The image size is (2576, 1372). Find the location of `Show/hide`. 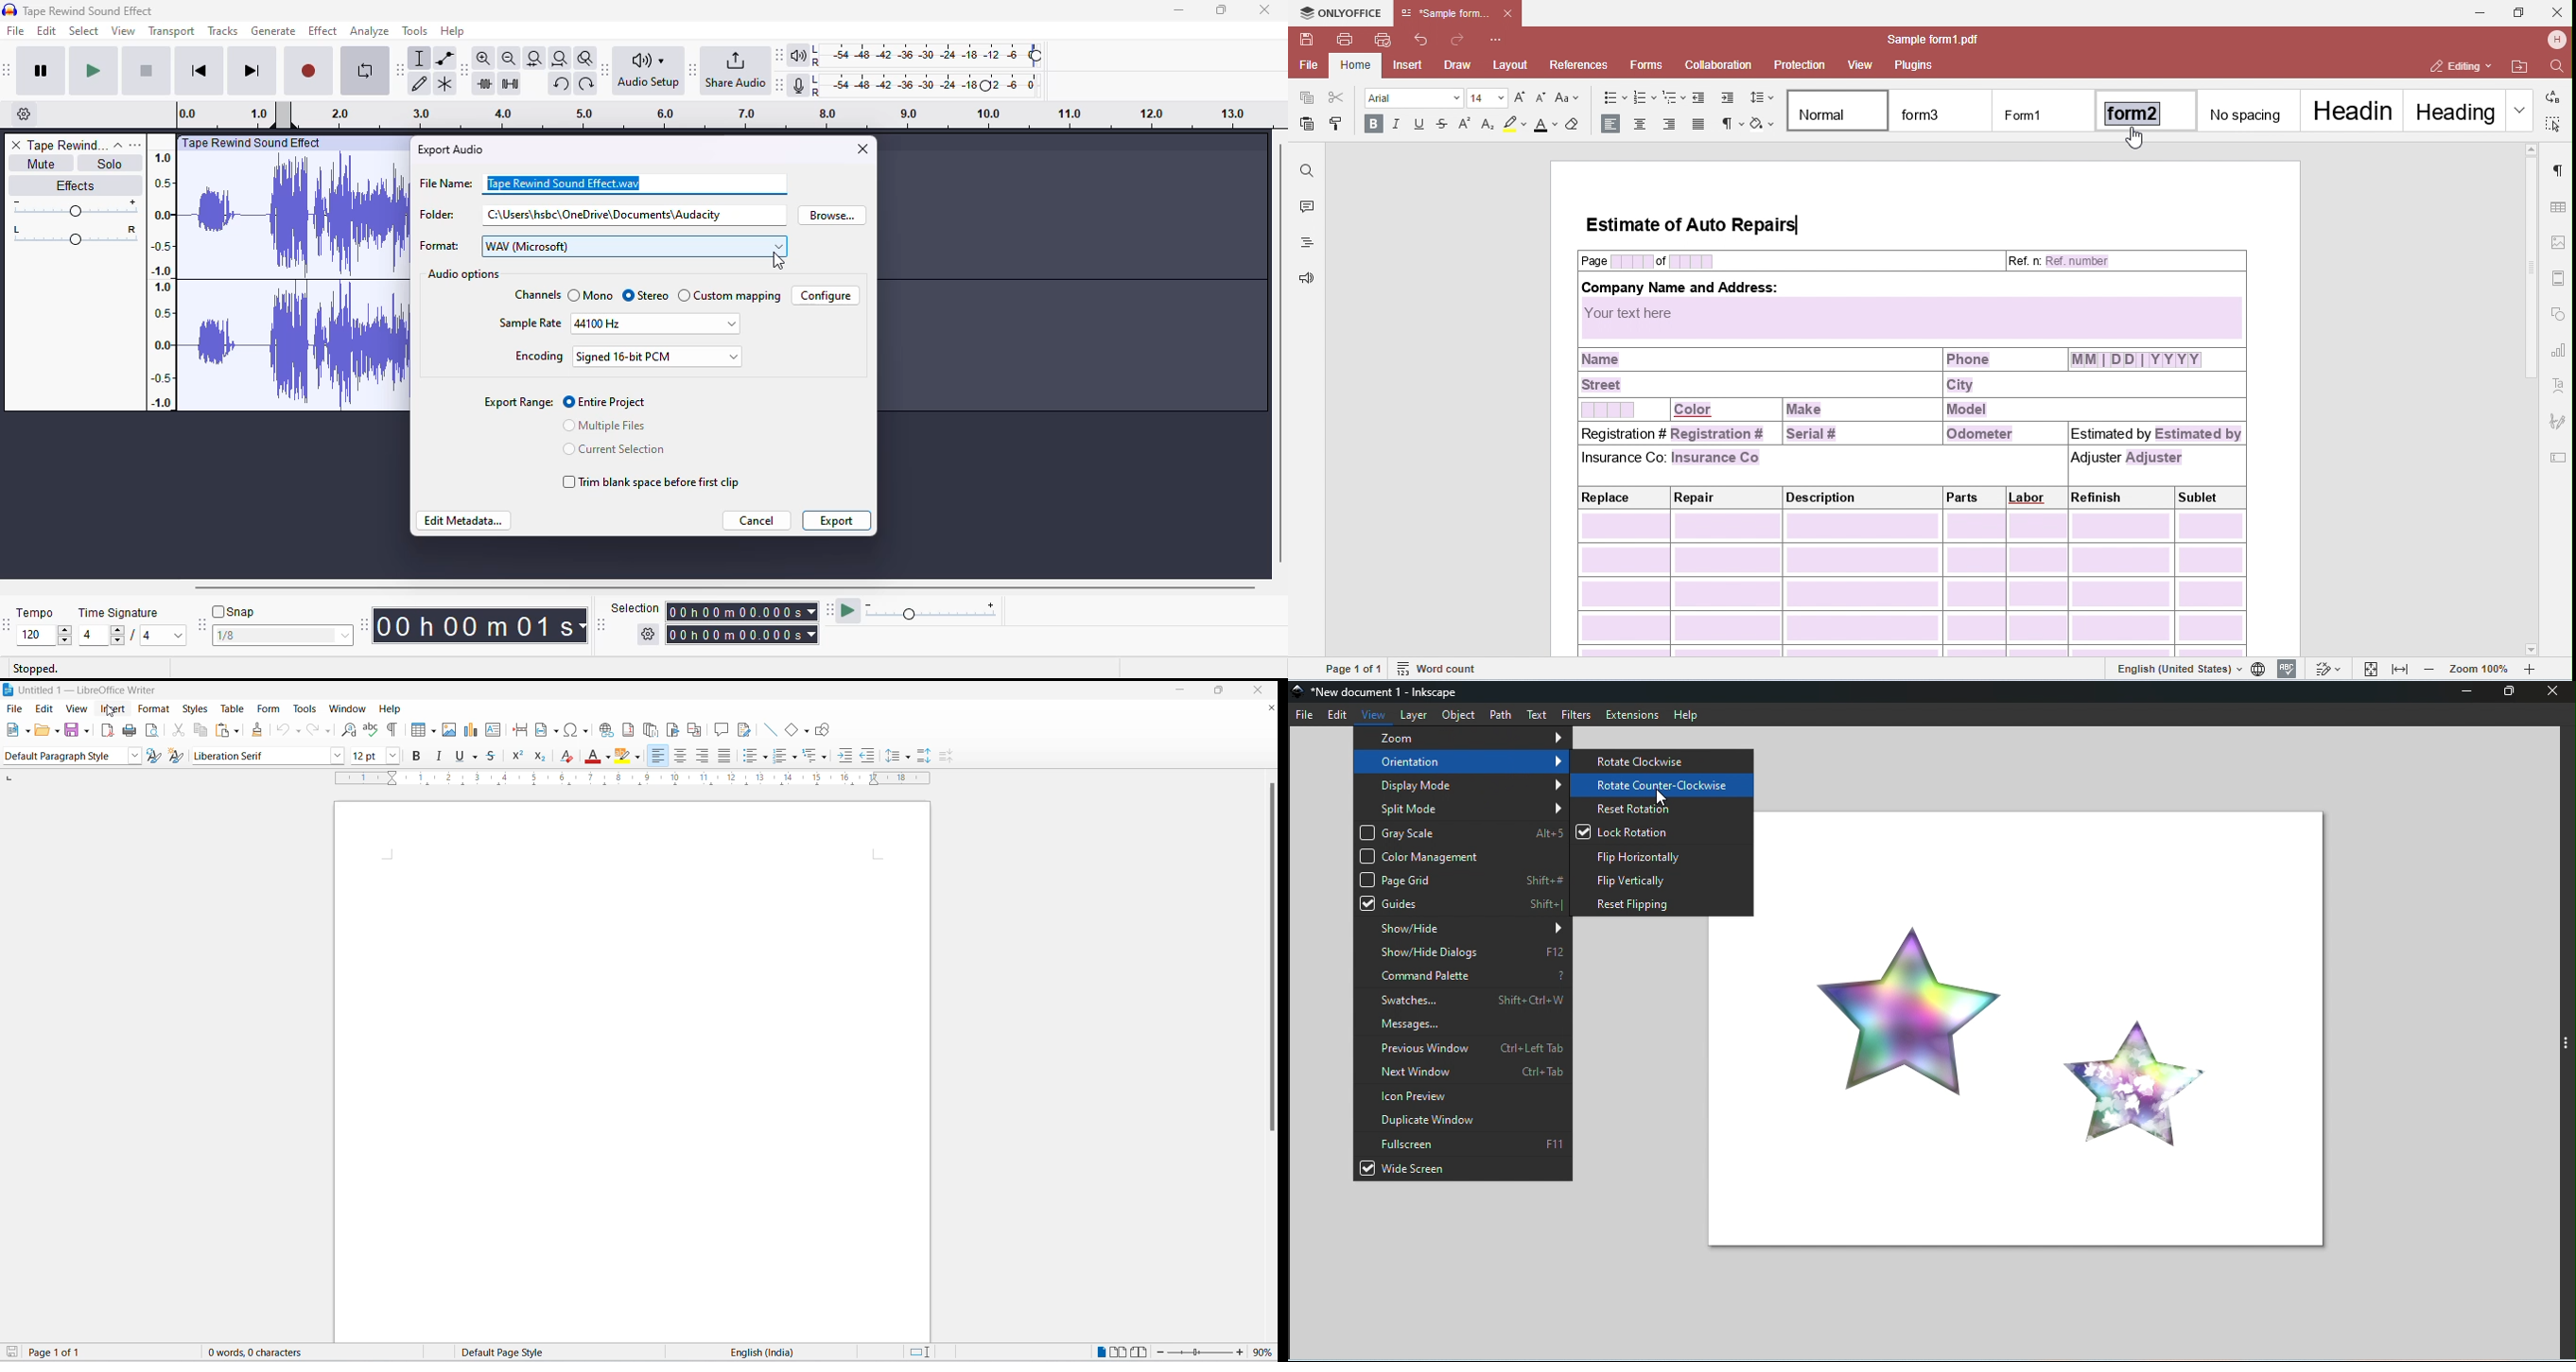

Show/hide is located at coordinates (1461, 931).